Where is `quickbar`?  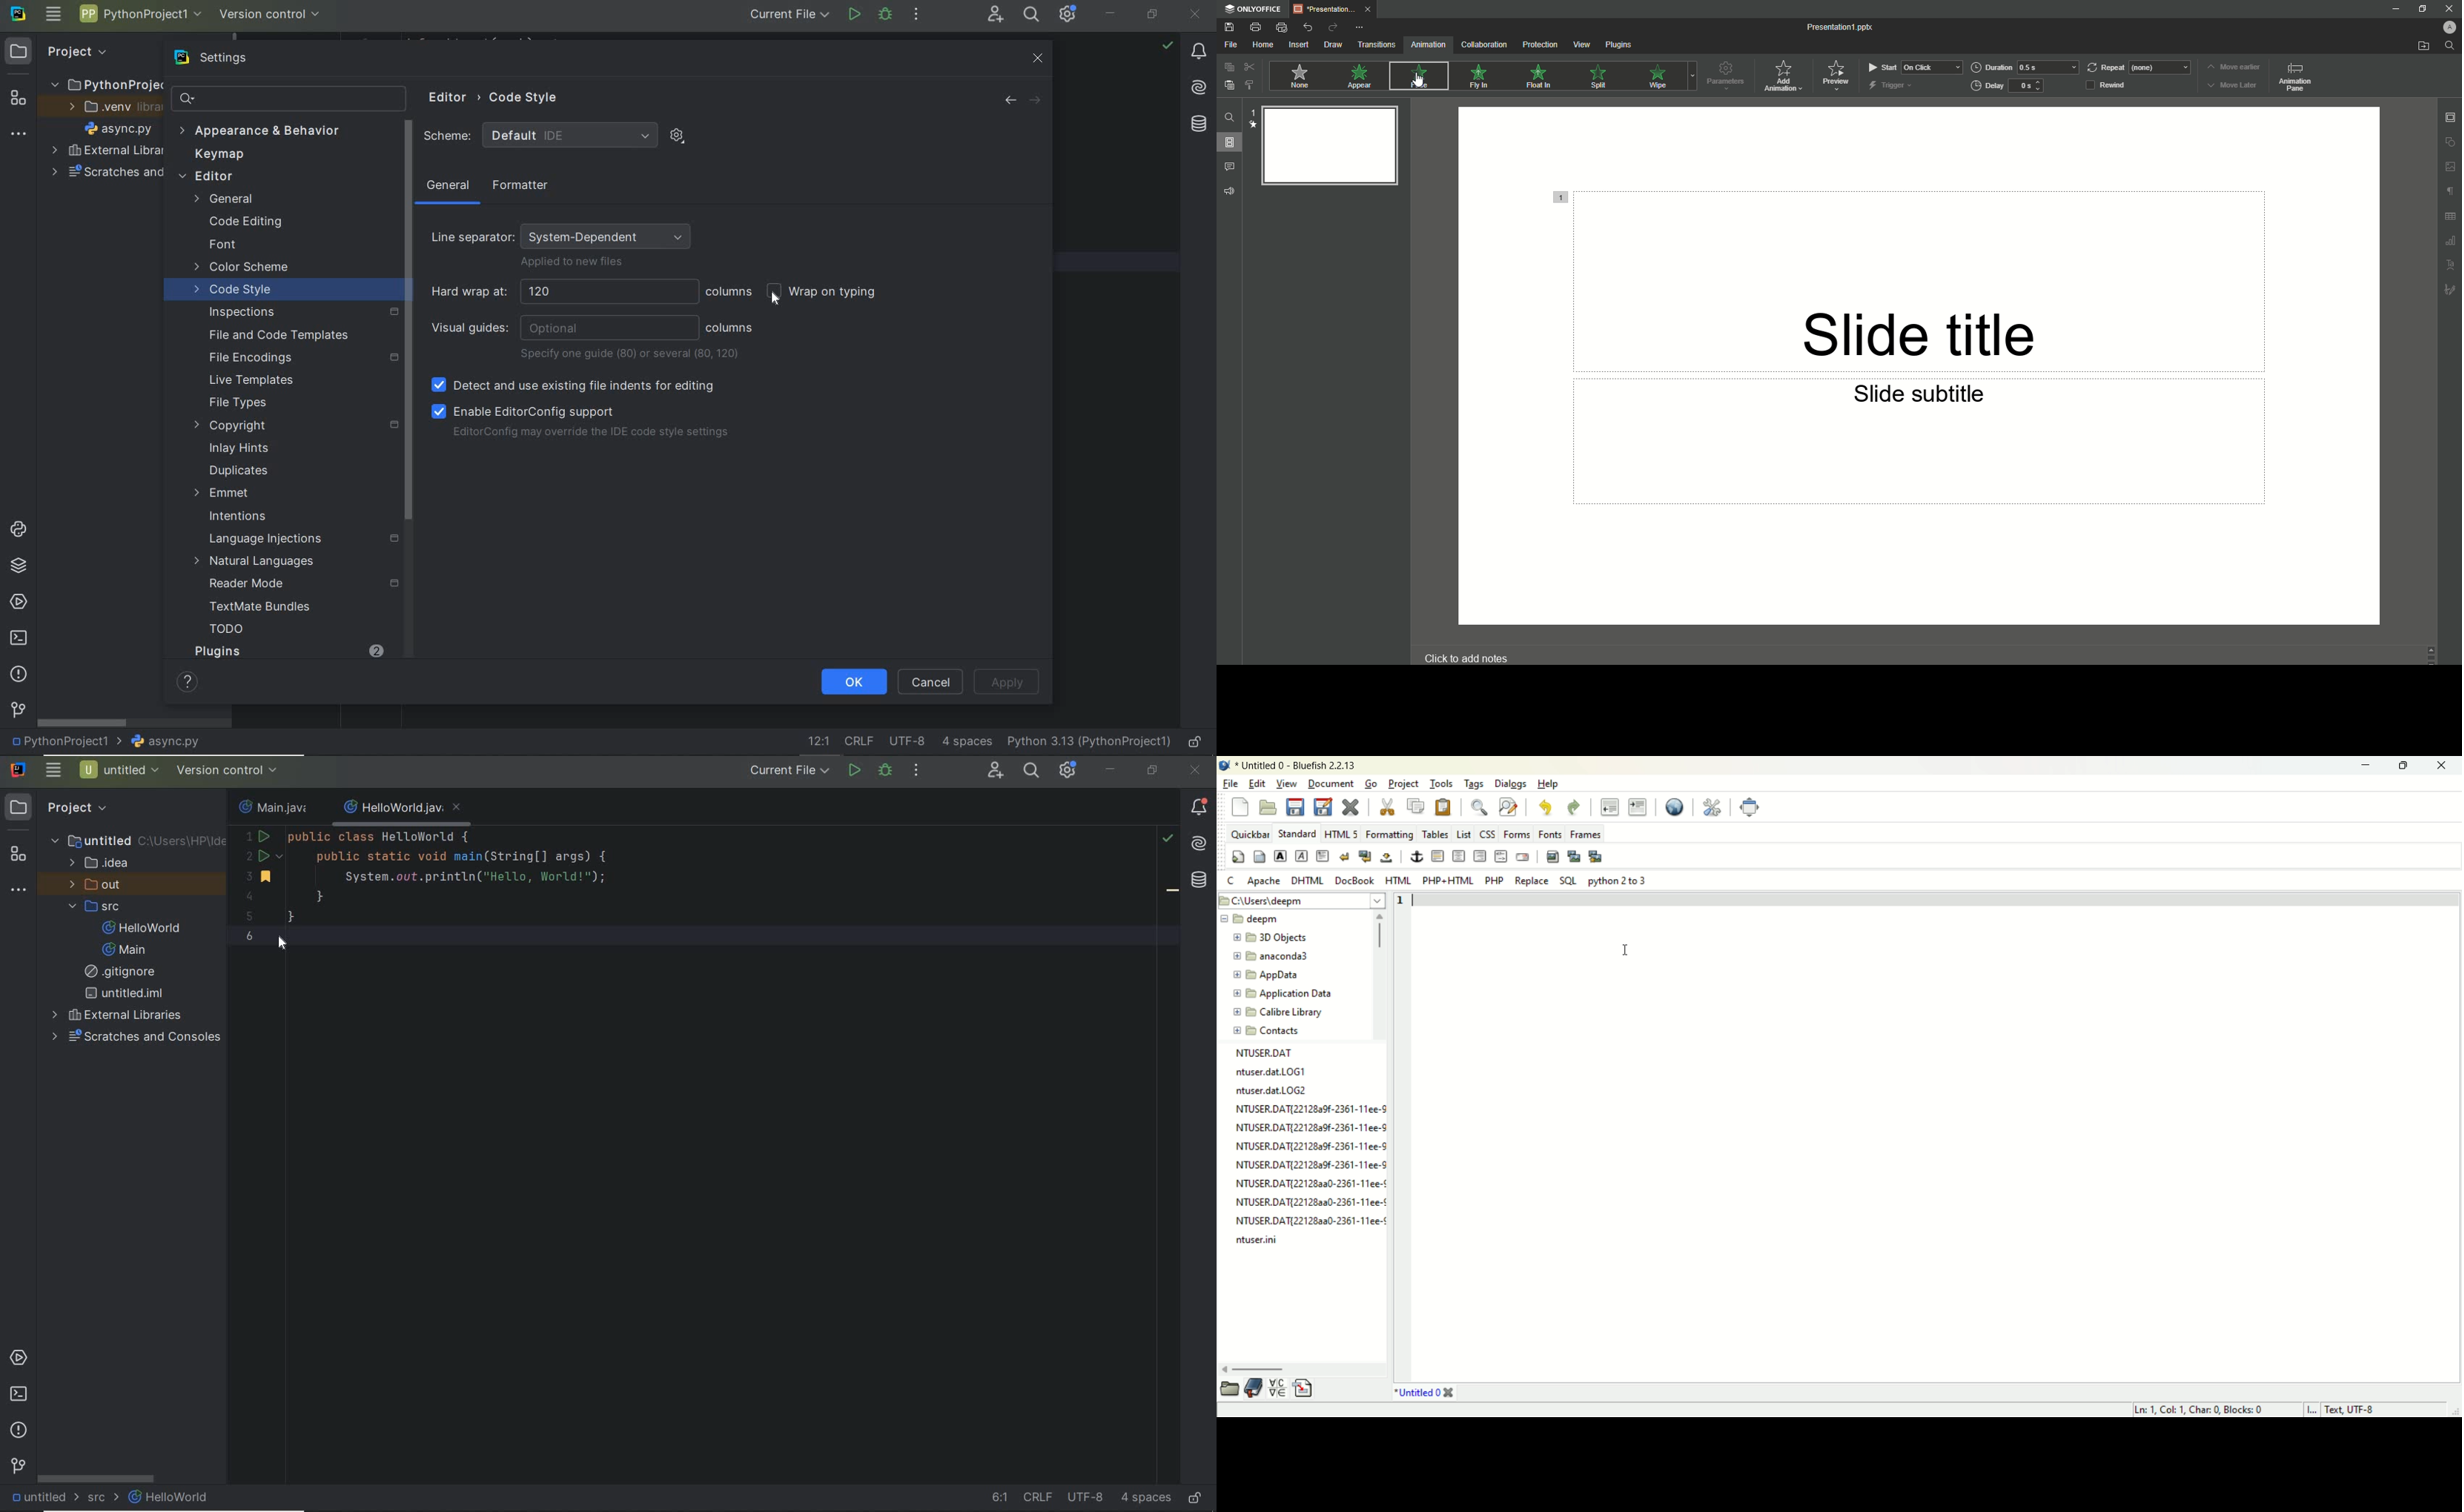 quickbar is located at coordinates (1249, 833).